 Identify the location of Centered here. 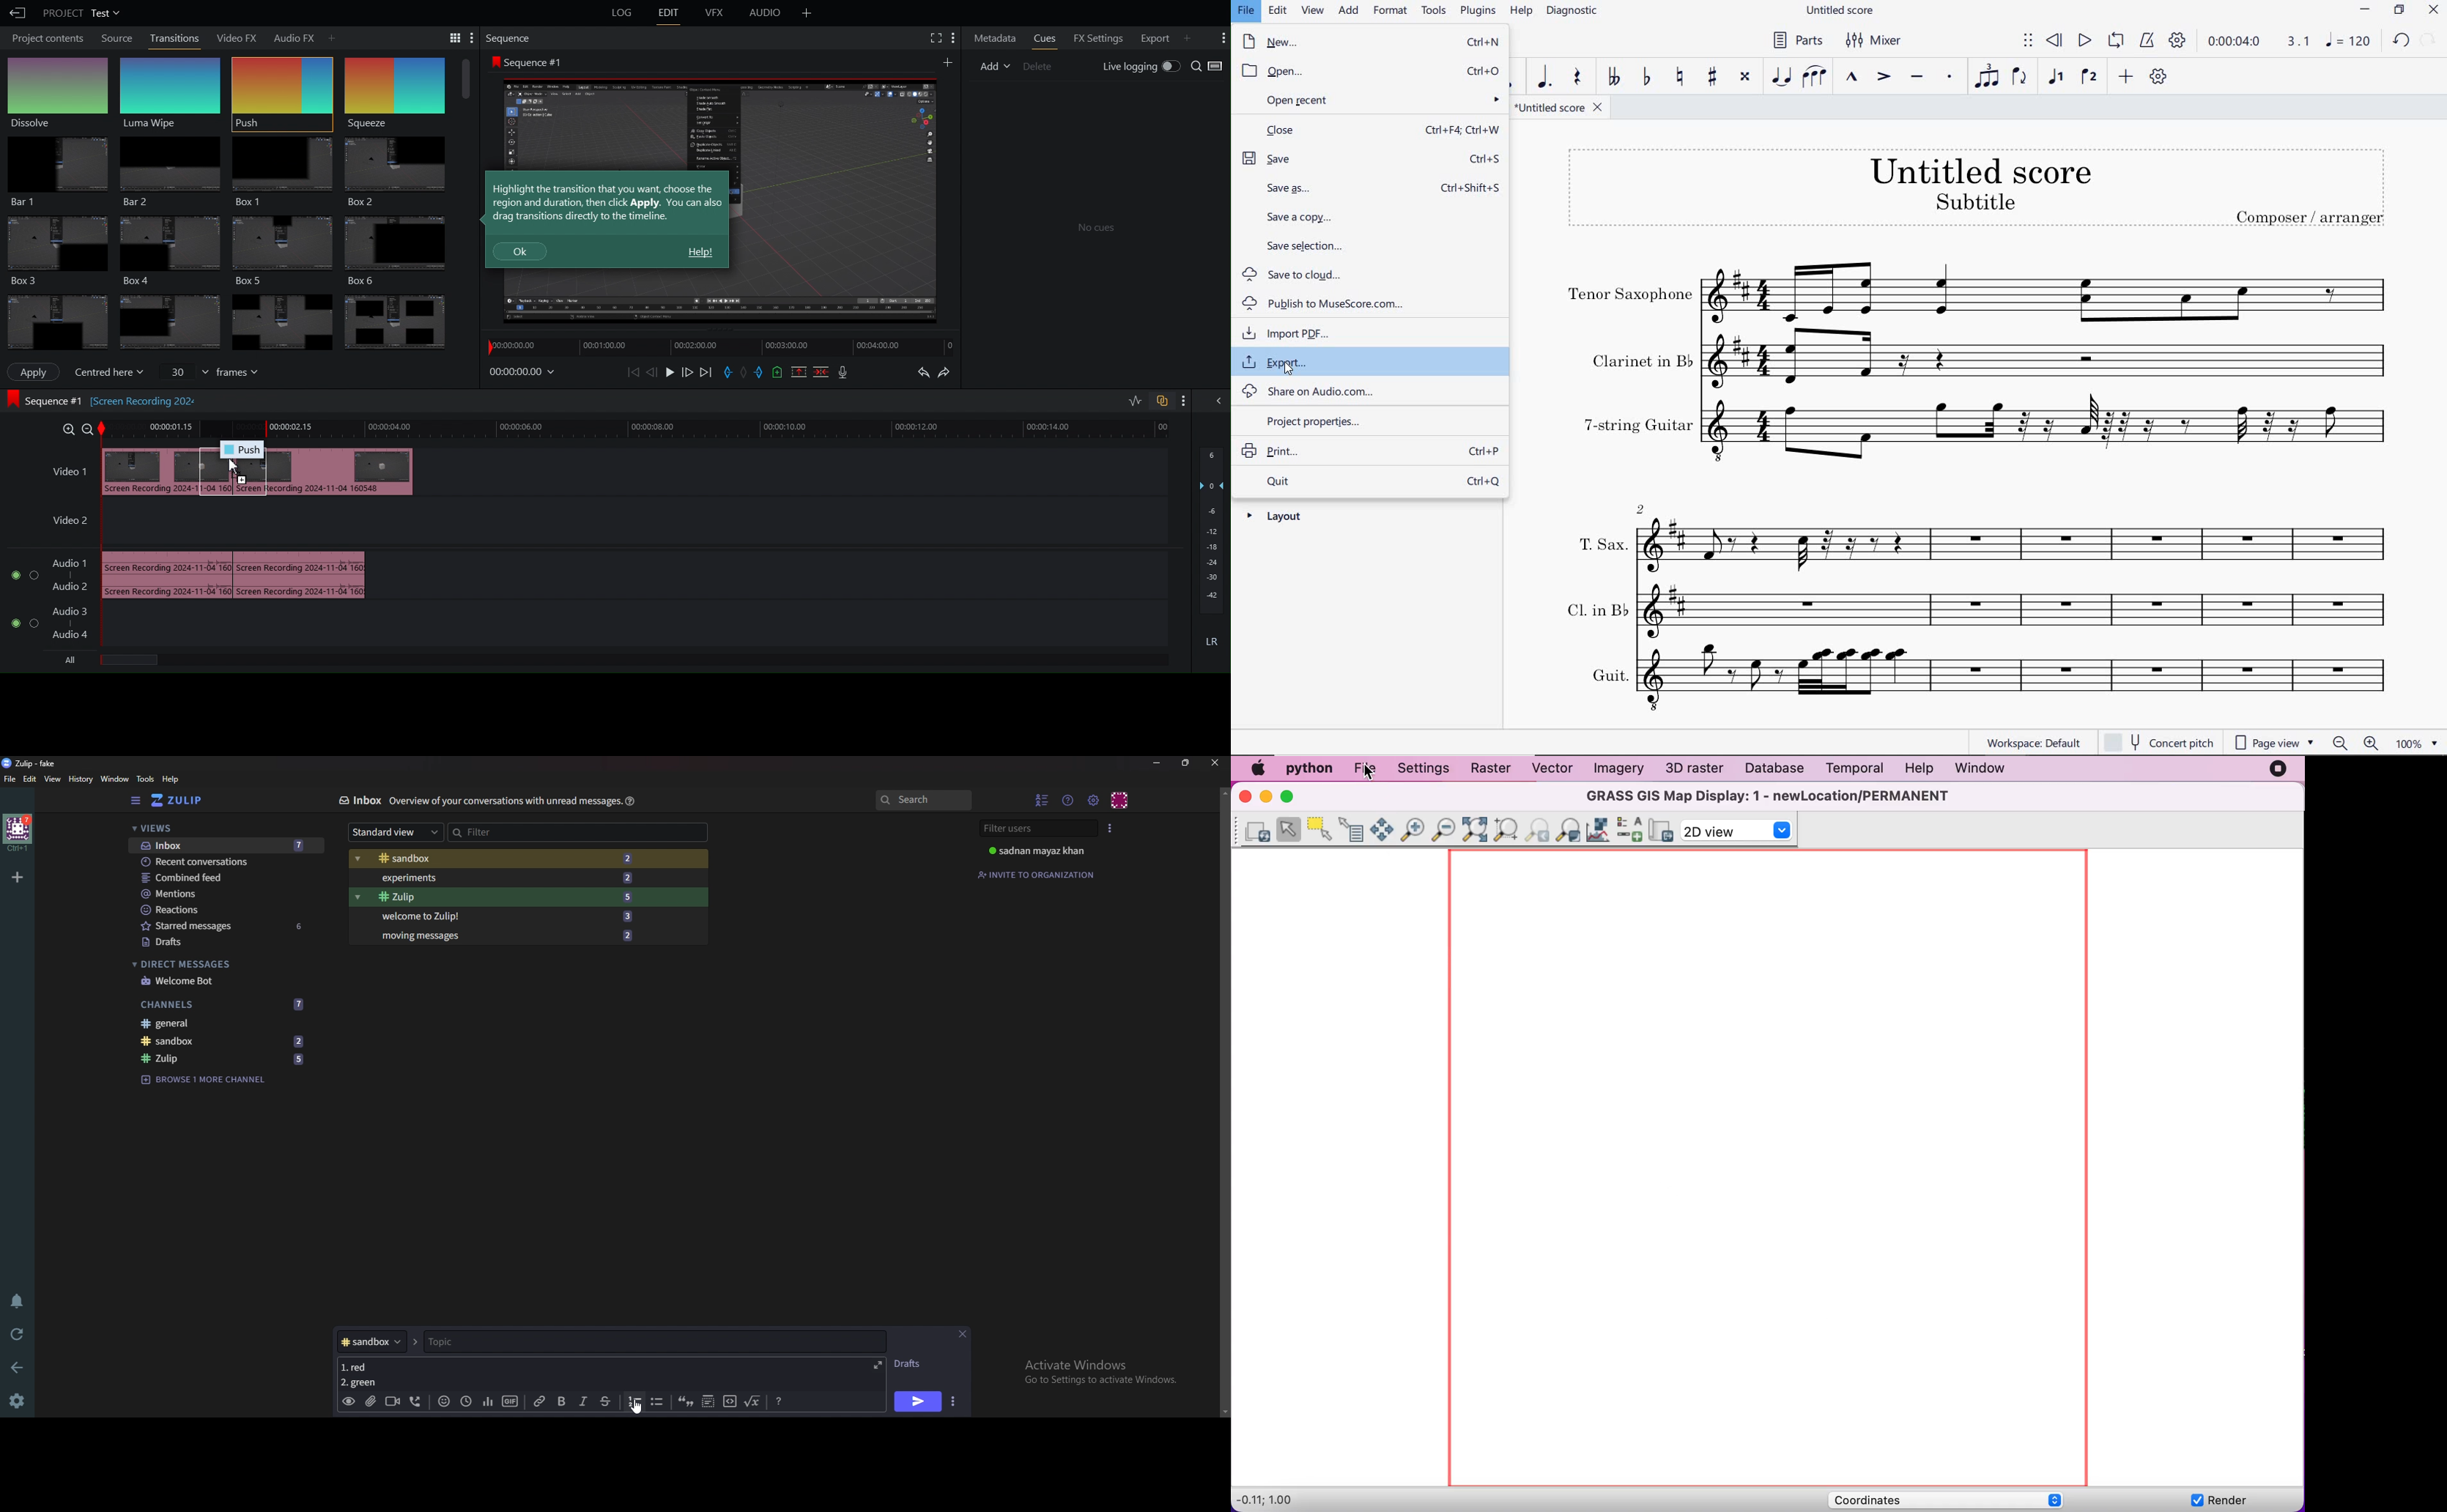
(112, 370).